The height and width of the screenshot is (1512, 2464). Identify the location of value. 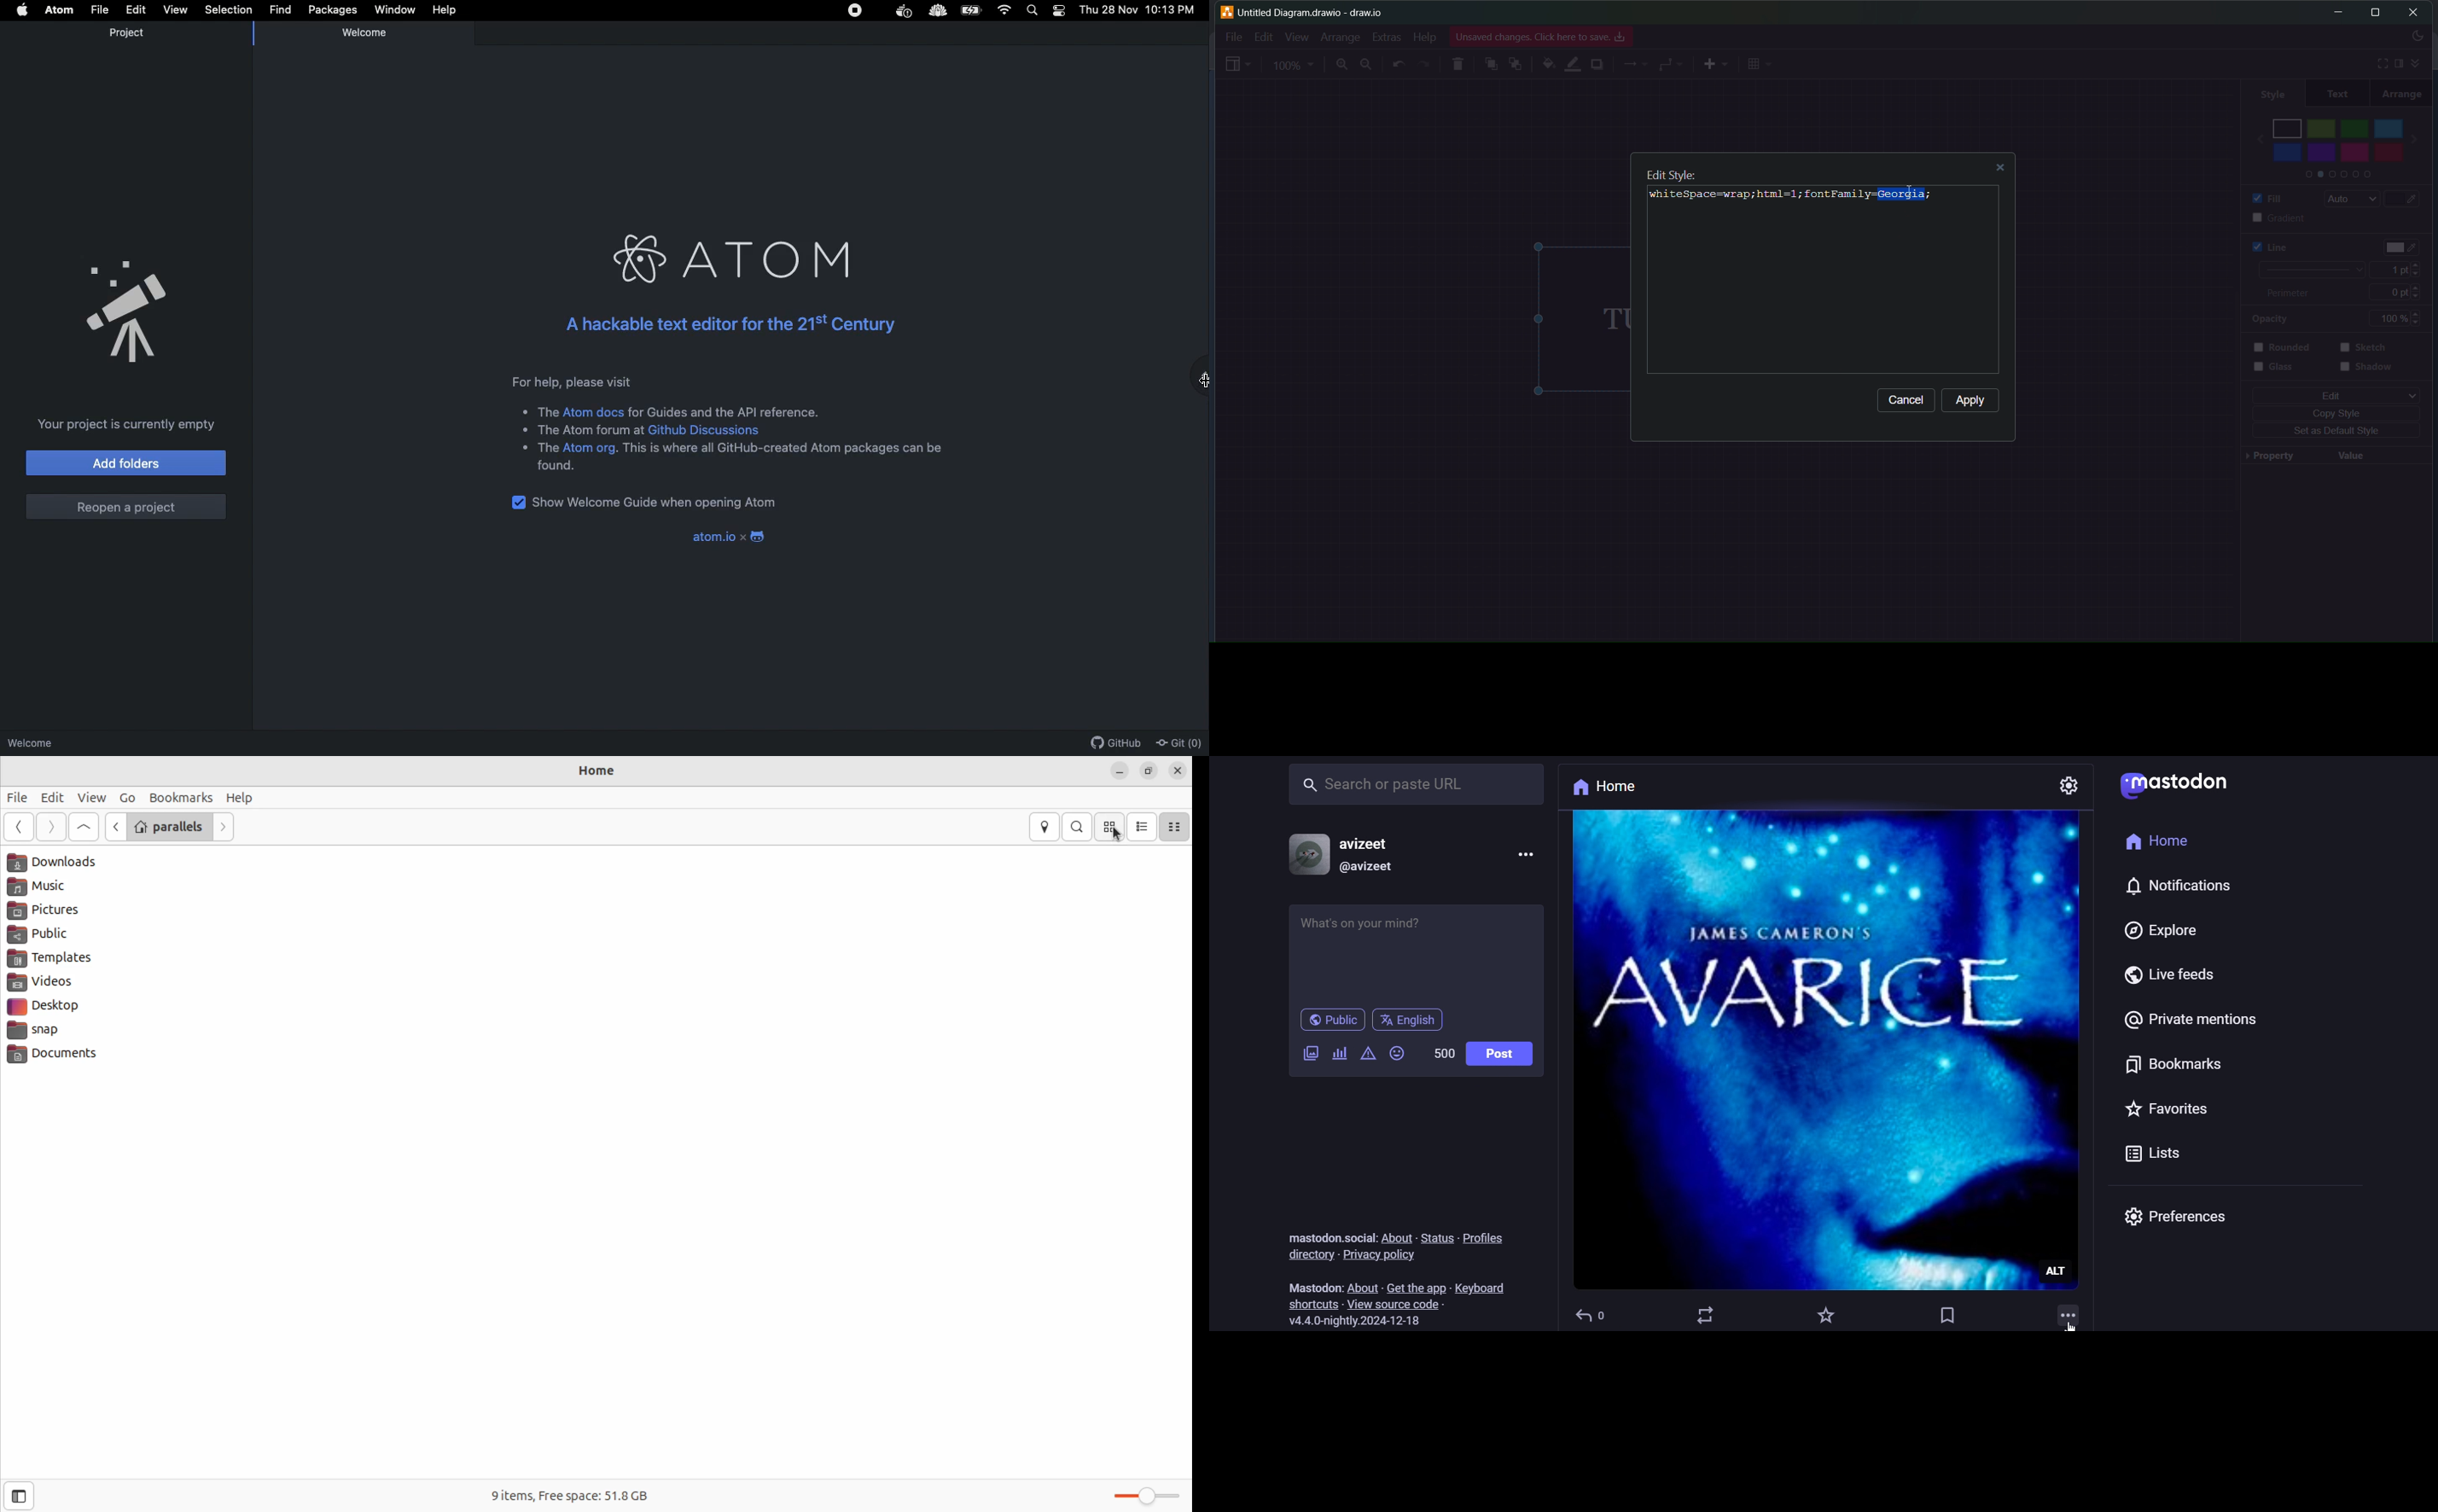
(2352, 454).